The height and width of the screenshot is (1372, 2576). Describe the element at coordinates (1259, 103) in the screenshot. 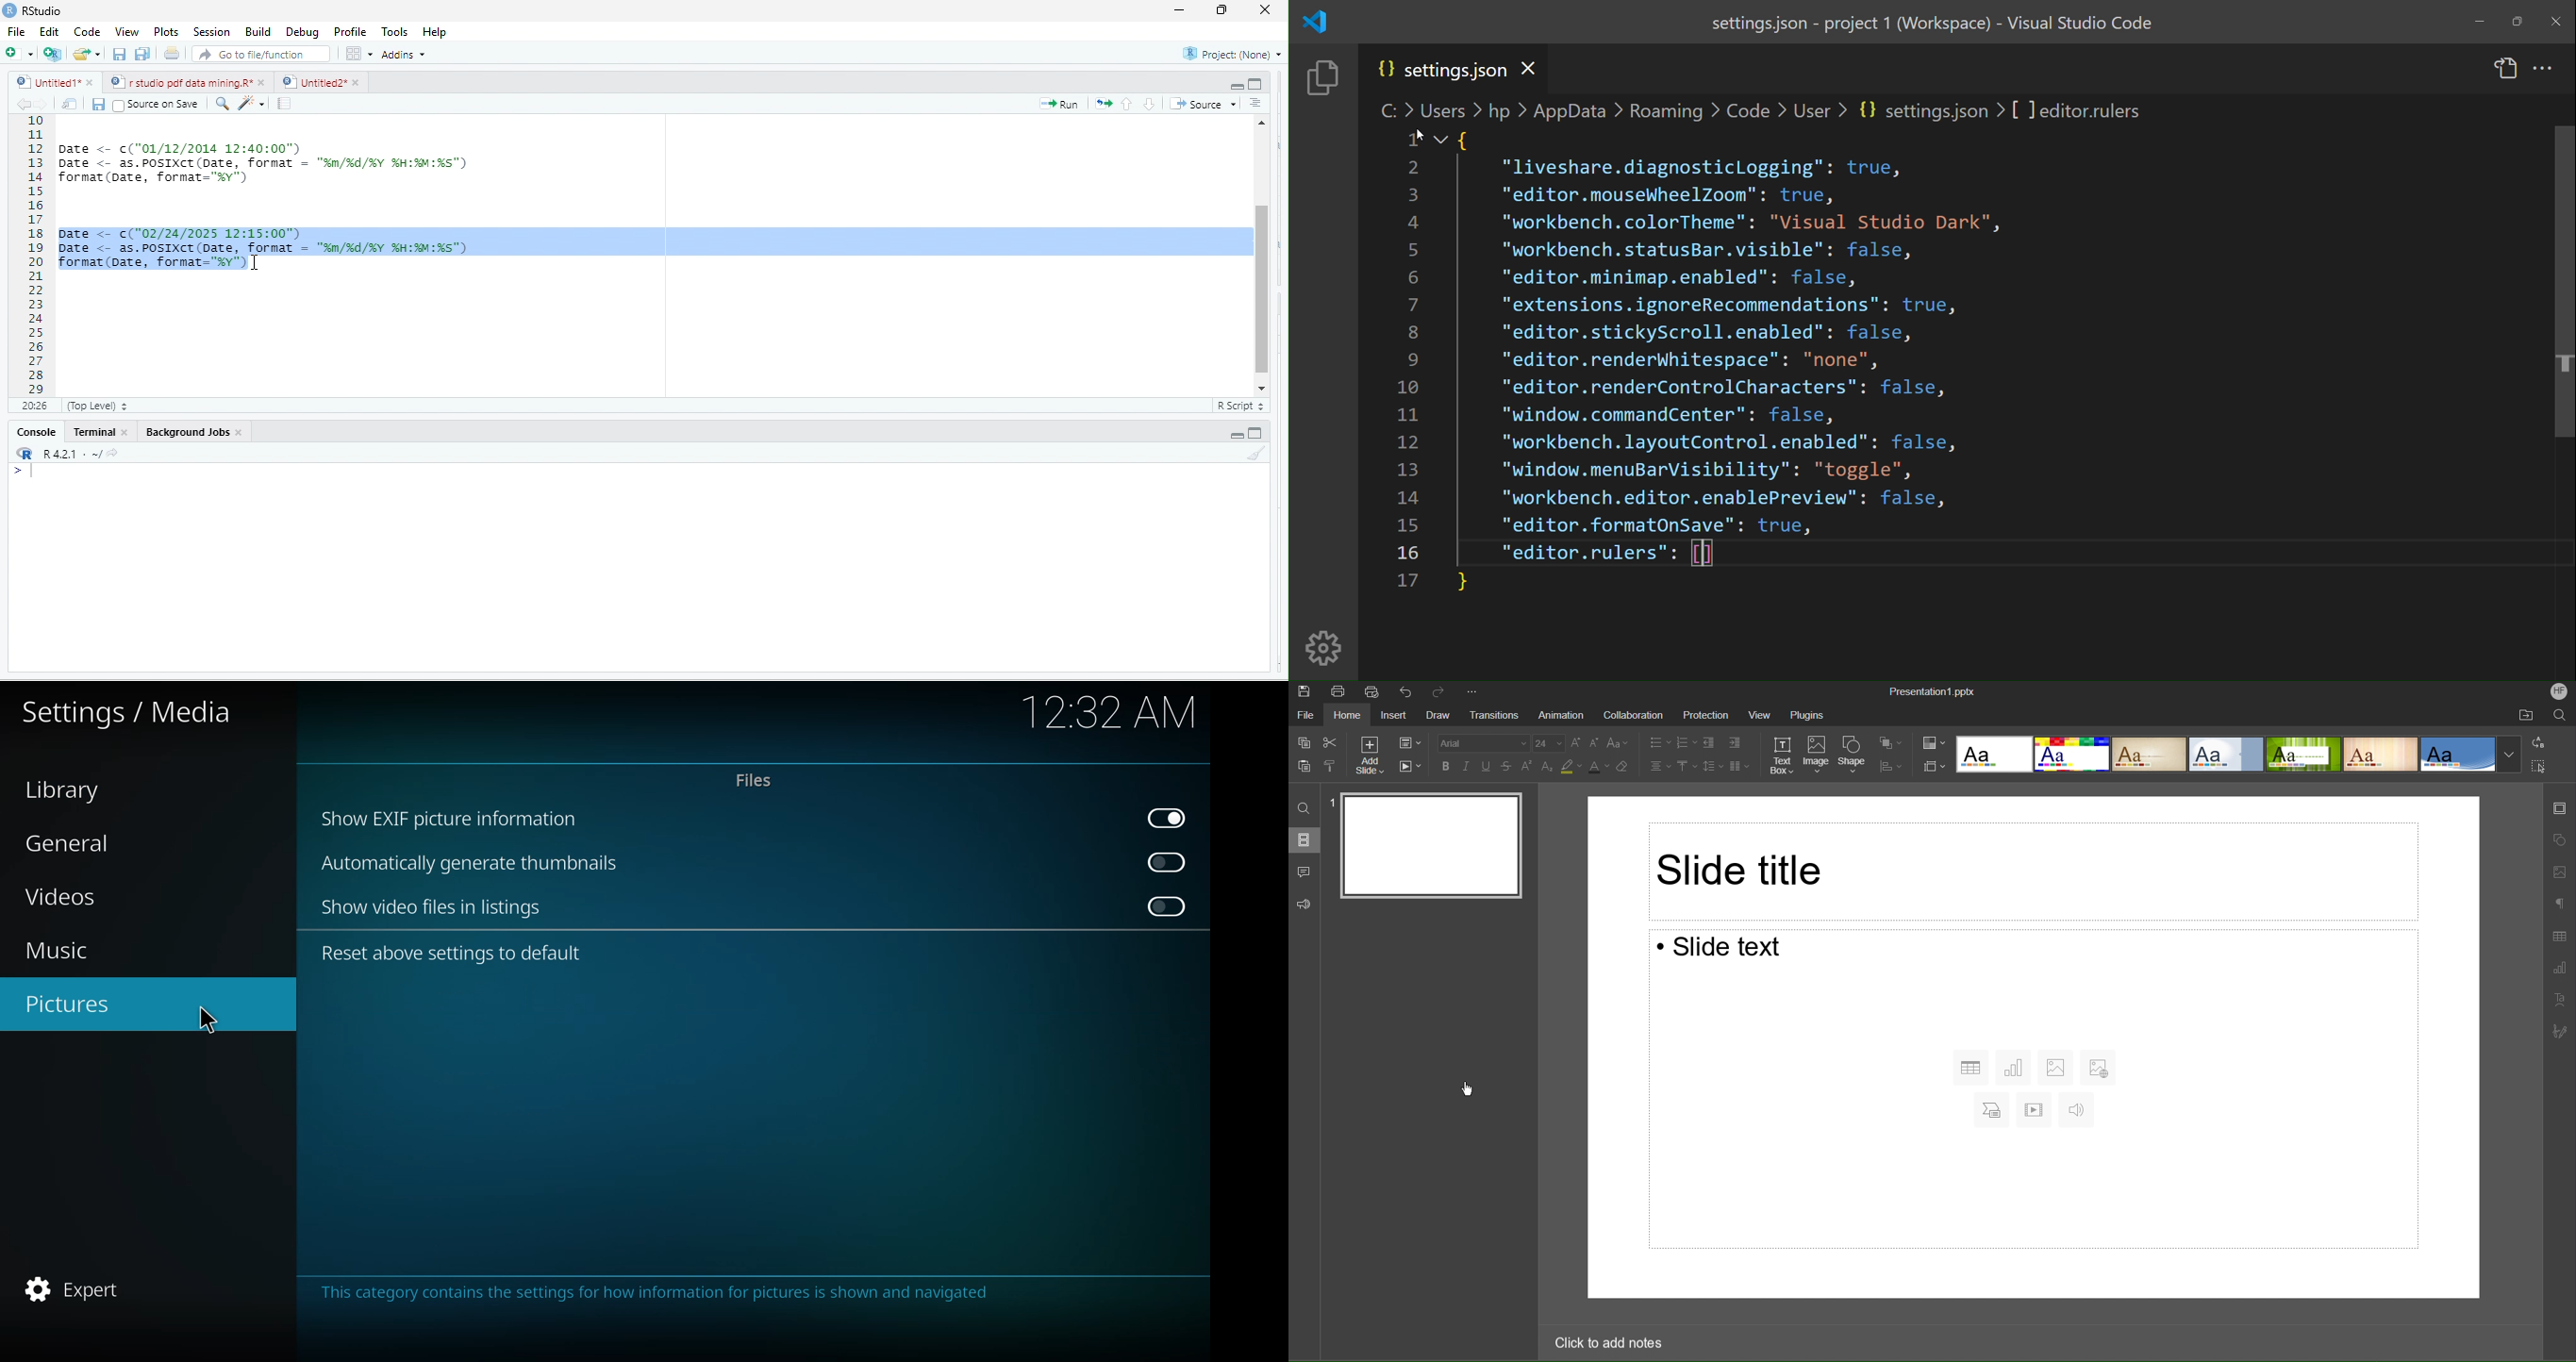

I see `show document outline` at that location.